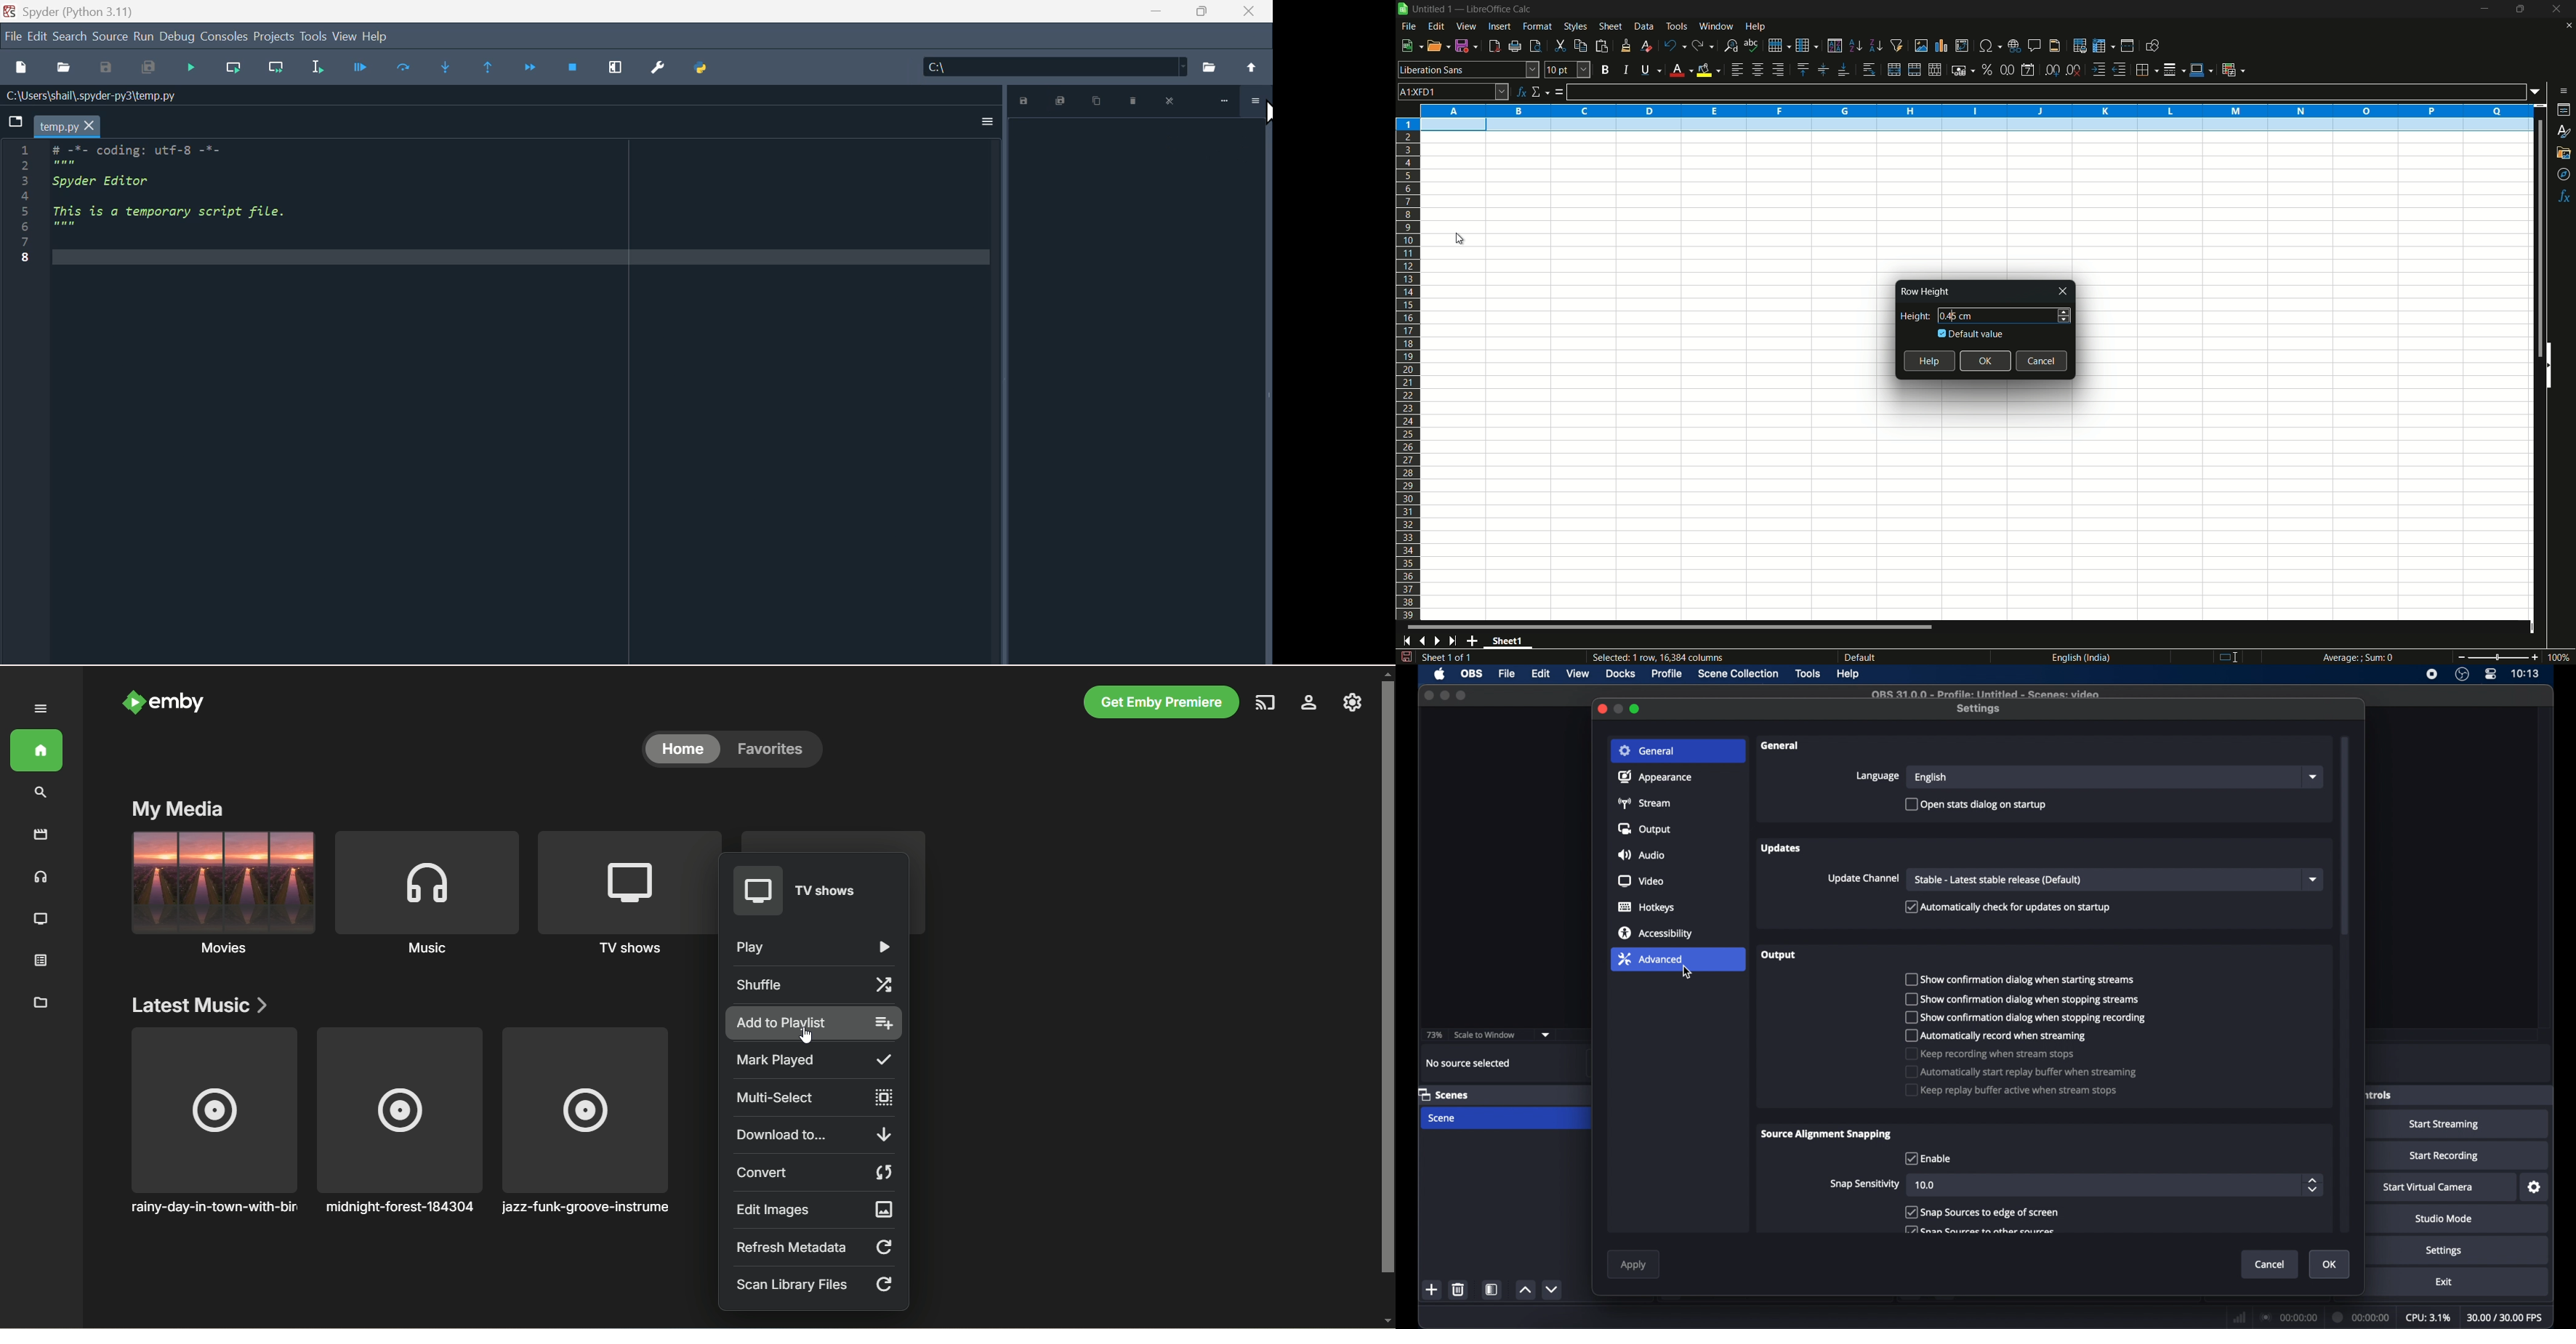 This screenshot has height=1344, width=2576. Describe the element at coordinates (1493, 1290) in the screenshot. I see `scene filters` at that location.